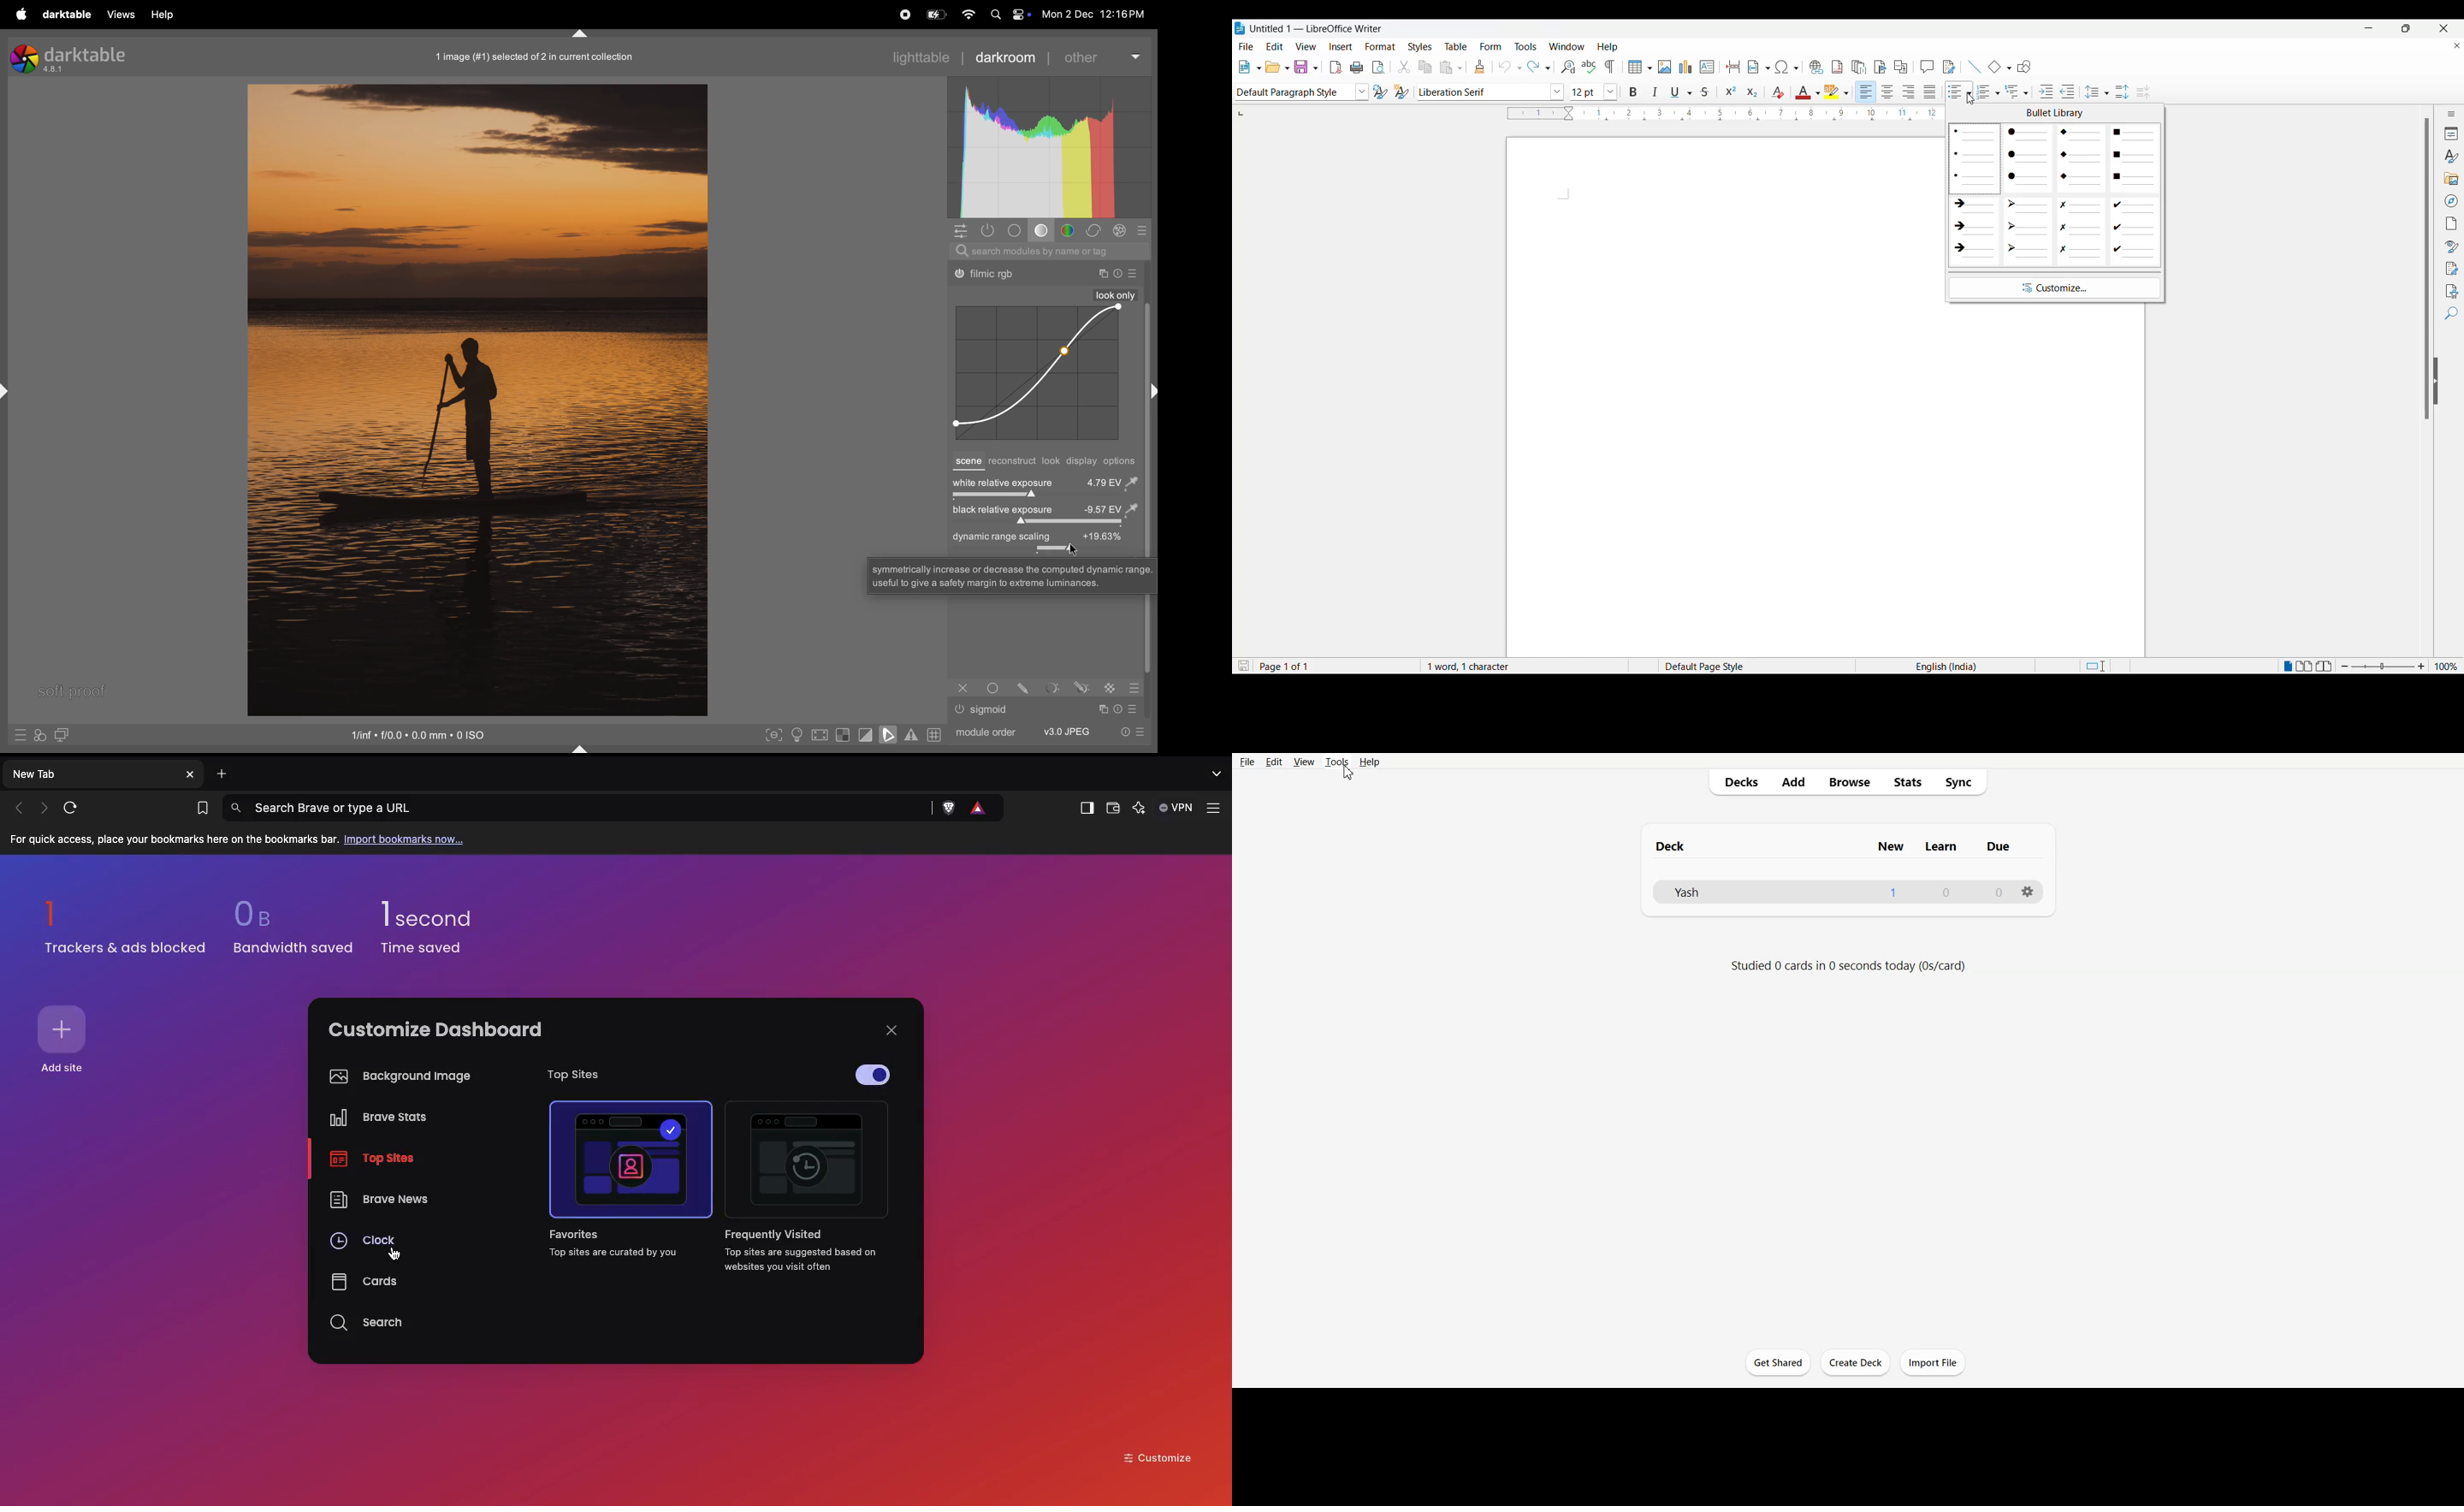  What do you see at coordinates (2452, 47) in the screenshot?
I see `close` at bounding box center [2452, 47].